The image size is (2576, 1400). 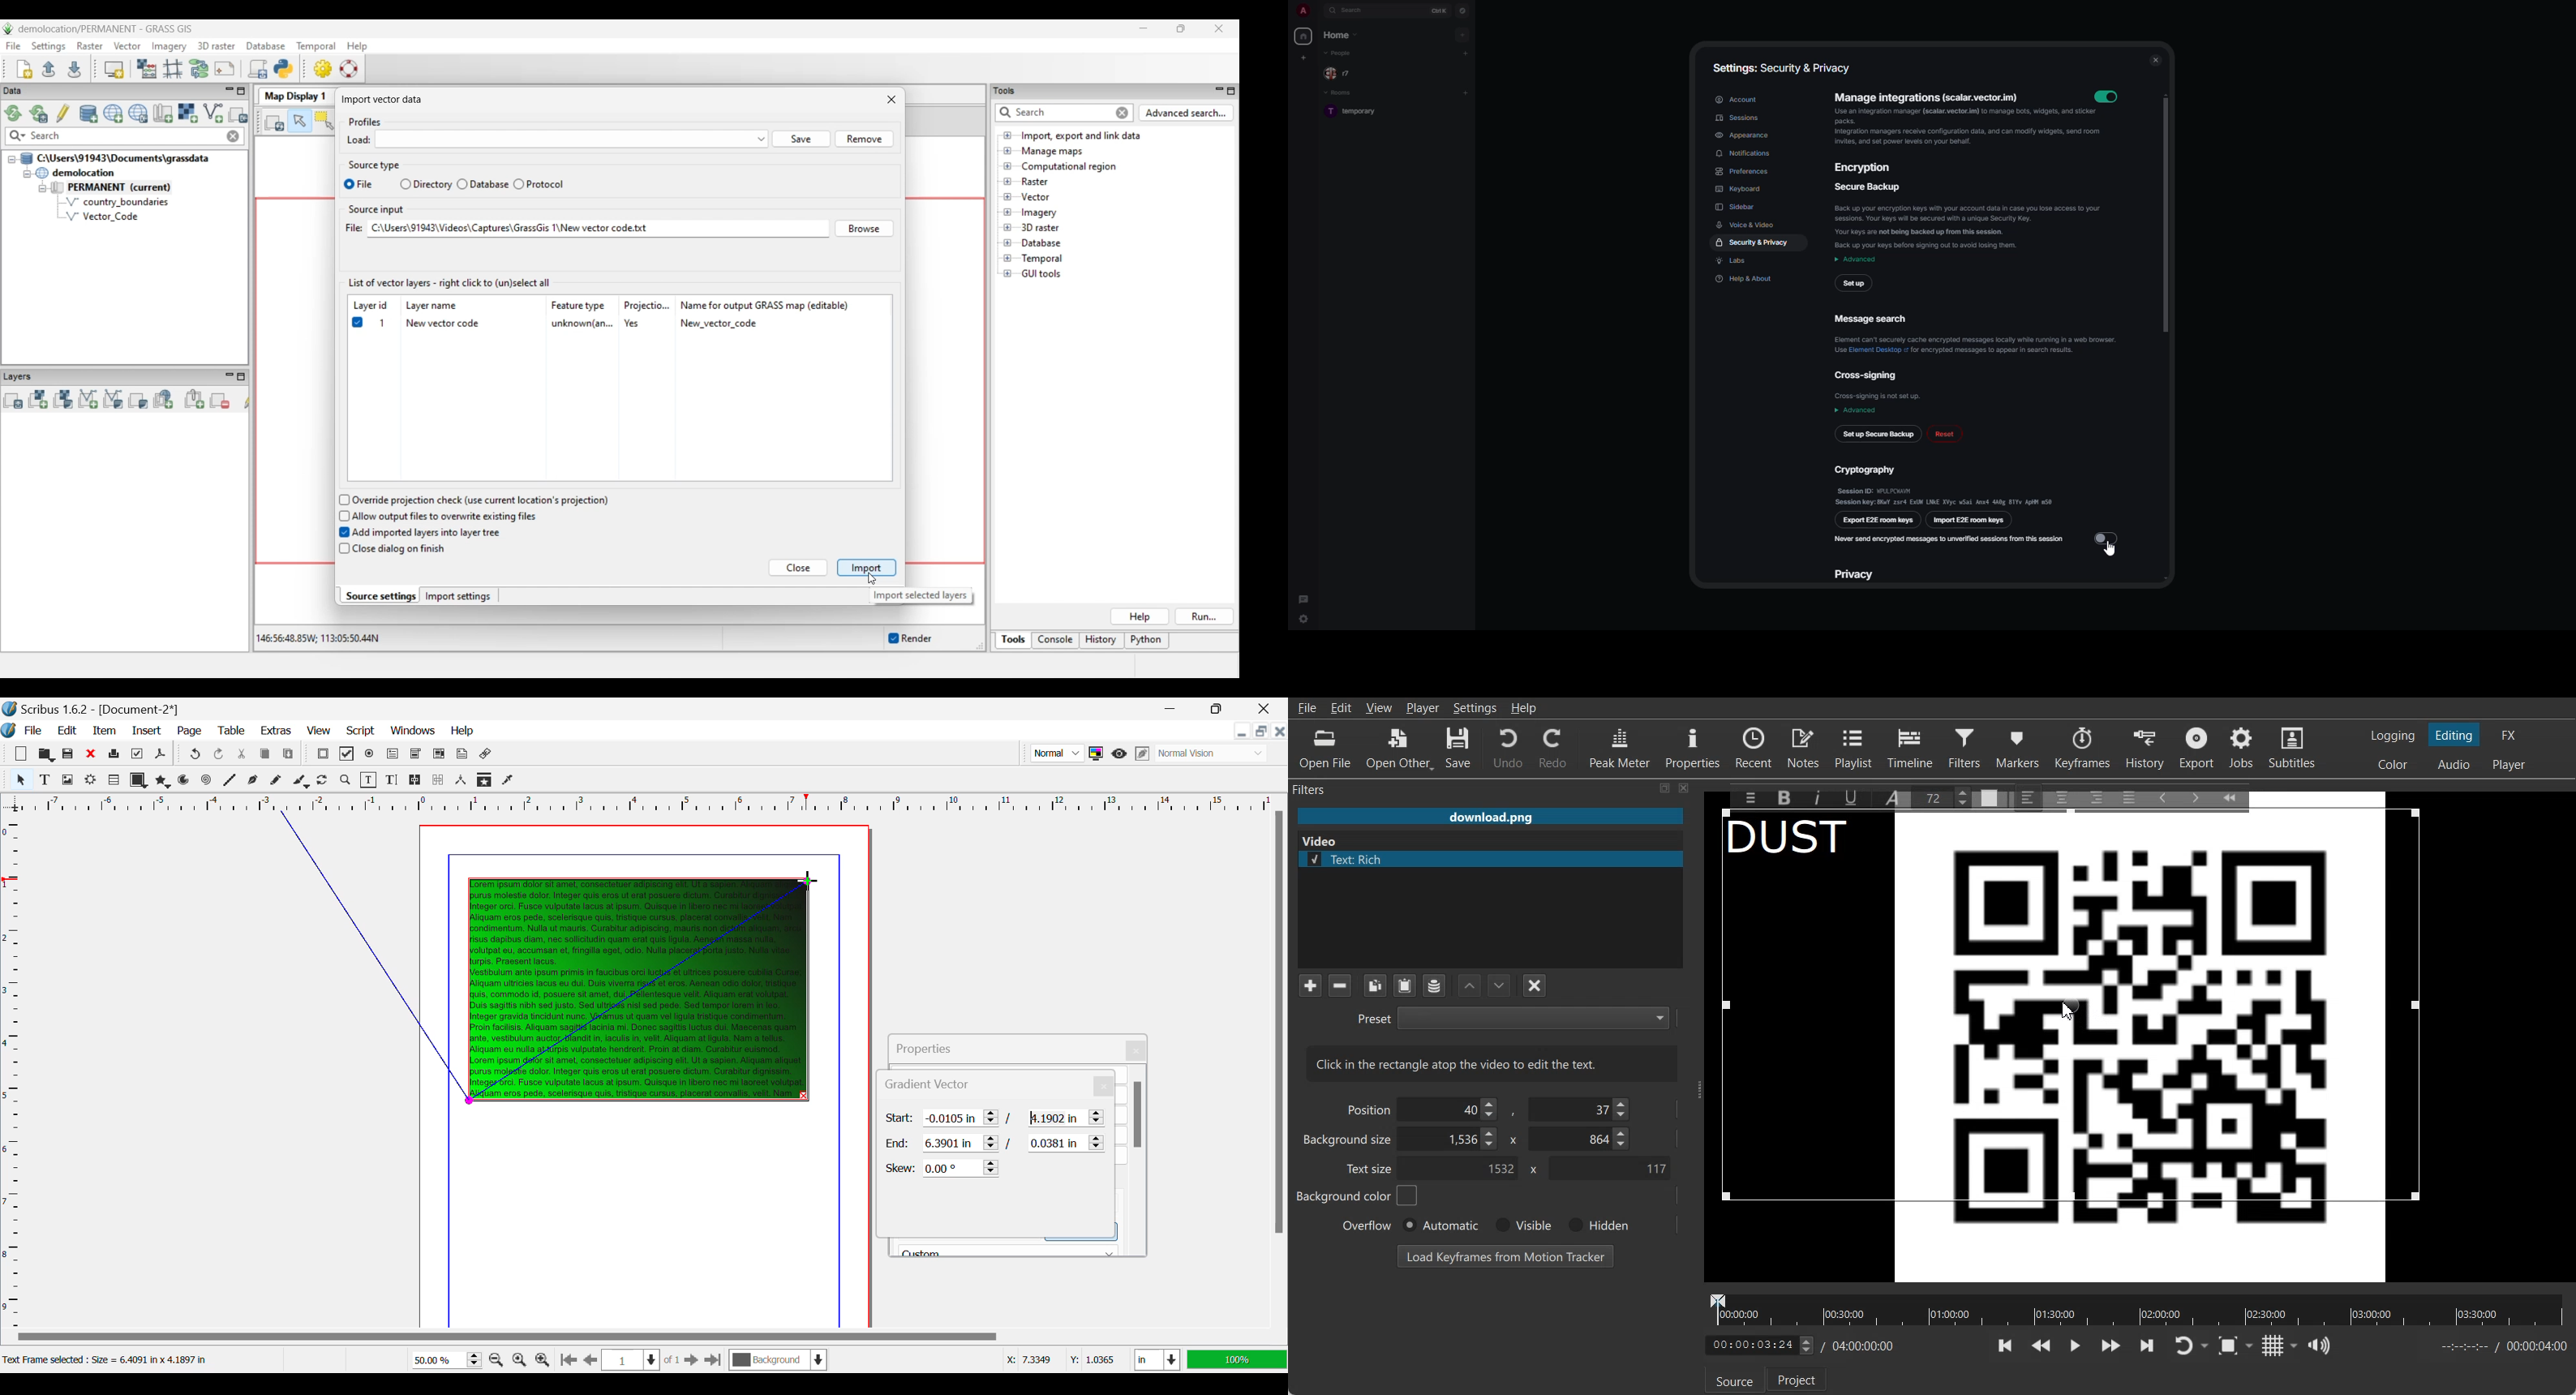 What do you see at coordinates (1095, 753) in the screenshot?
I see `Toggle Color Management` at bounding box center [1095, 753].